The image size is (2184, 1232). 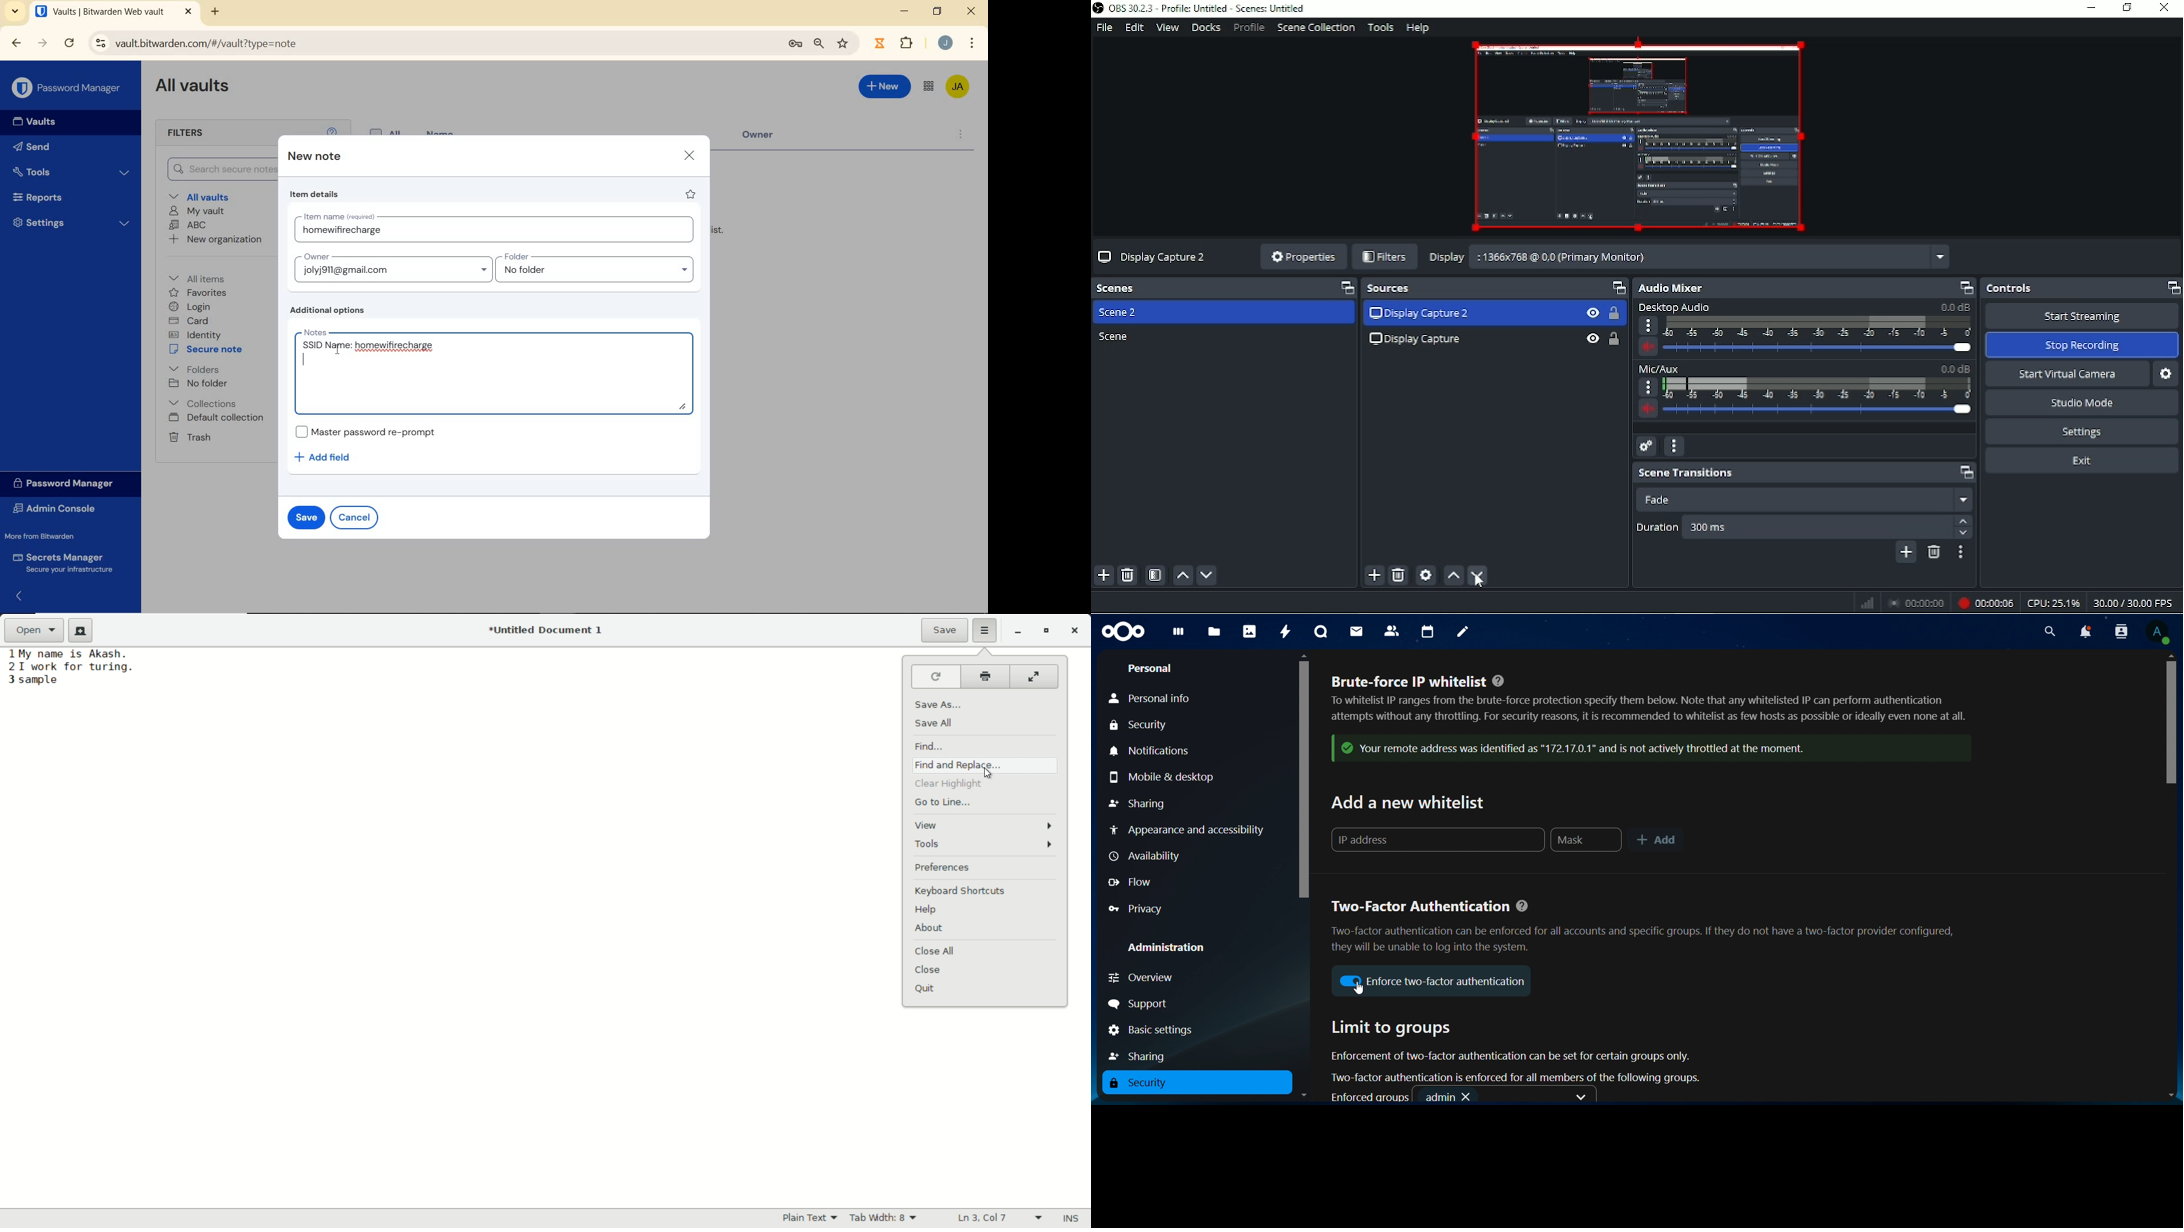 What do you see at coordinates (1140, 1005) in the screenshot?
I see `support` at bounding box center [1140, 1005].